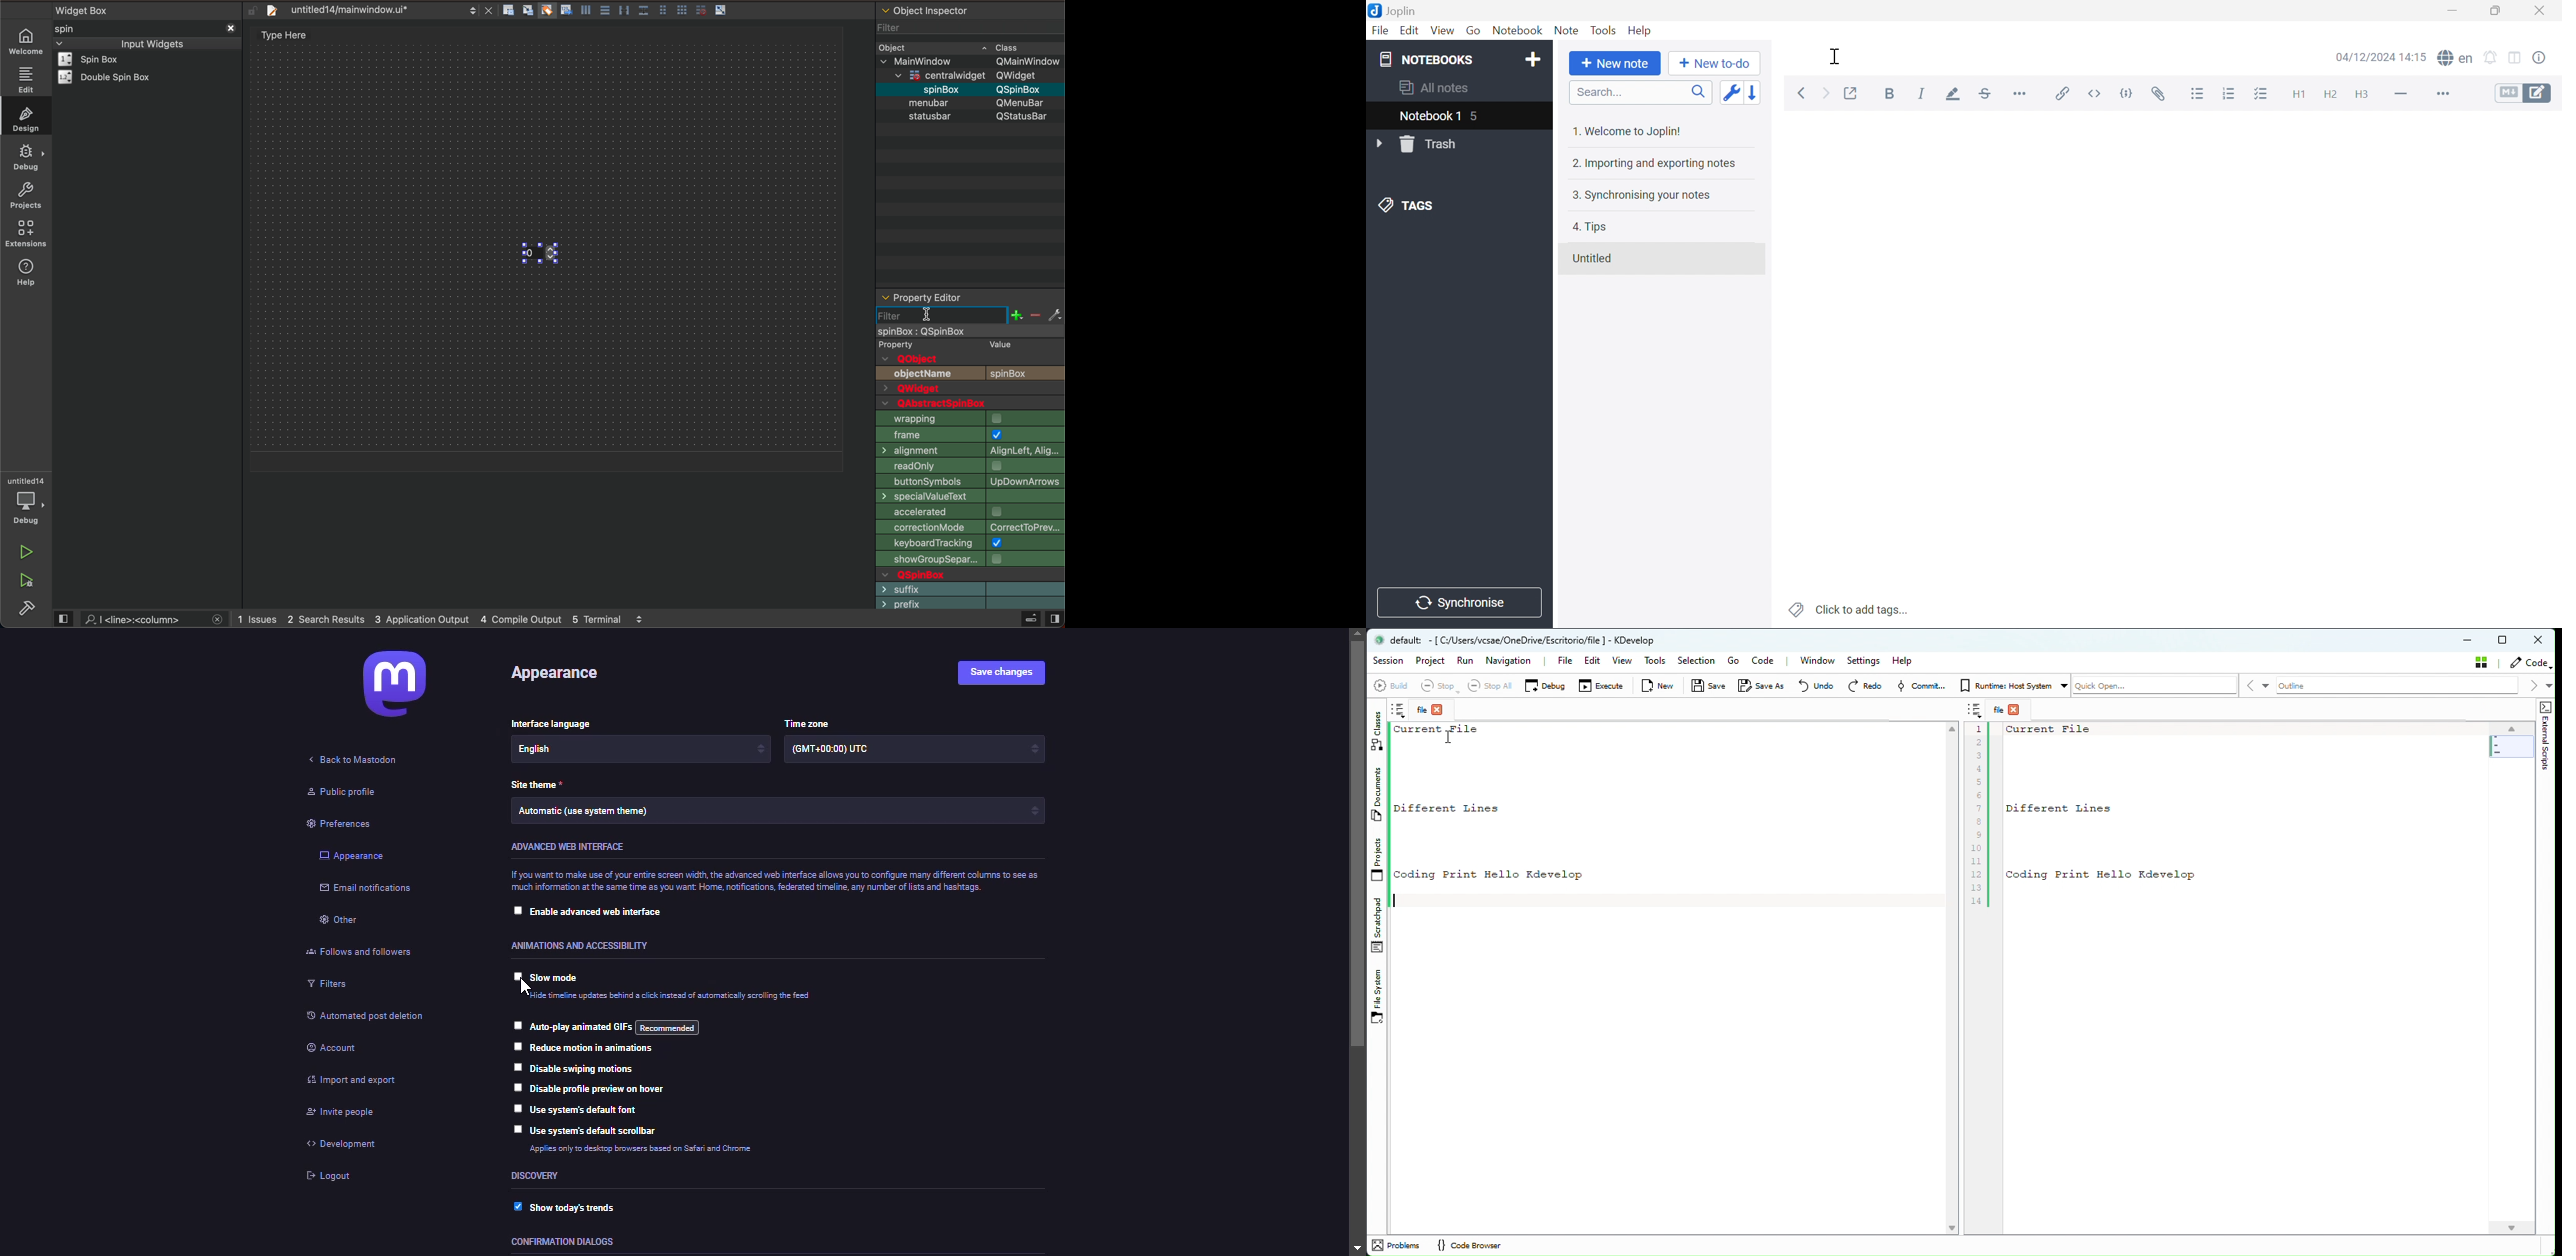 This screenshot has width=2576, height=1260. What do you see at coordinates (100, 59) in the screenshot?
I see `widget` at bounding box center [100, 59].